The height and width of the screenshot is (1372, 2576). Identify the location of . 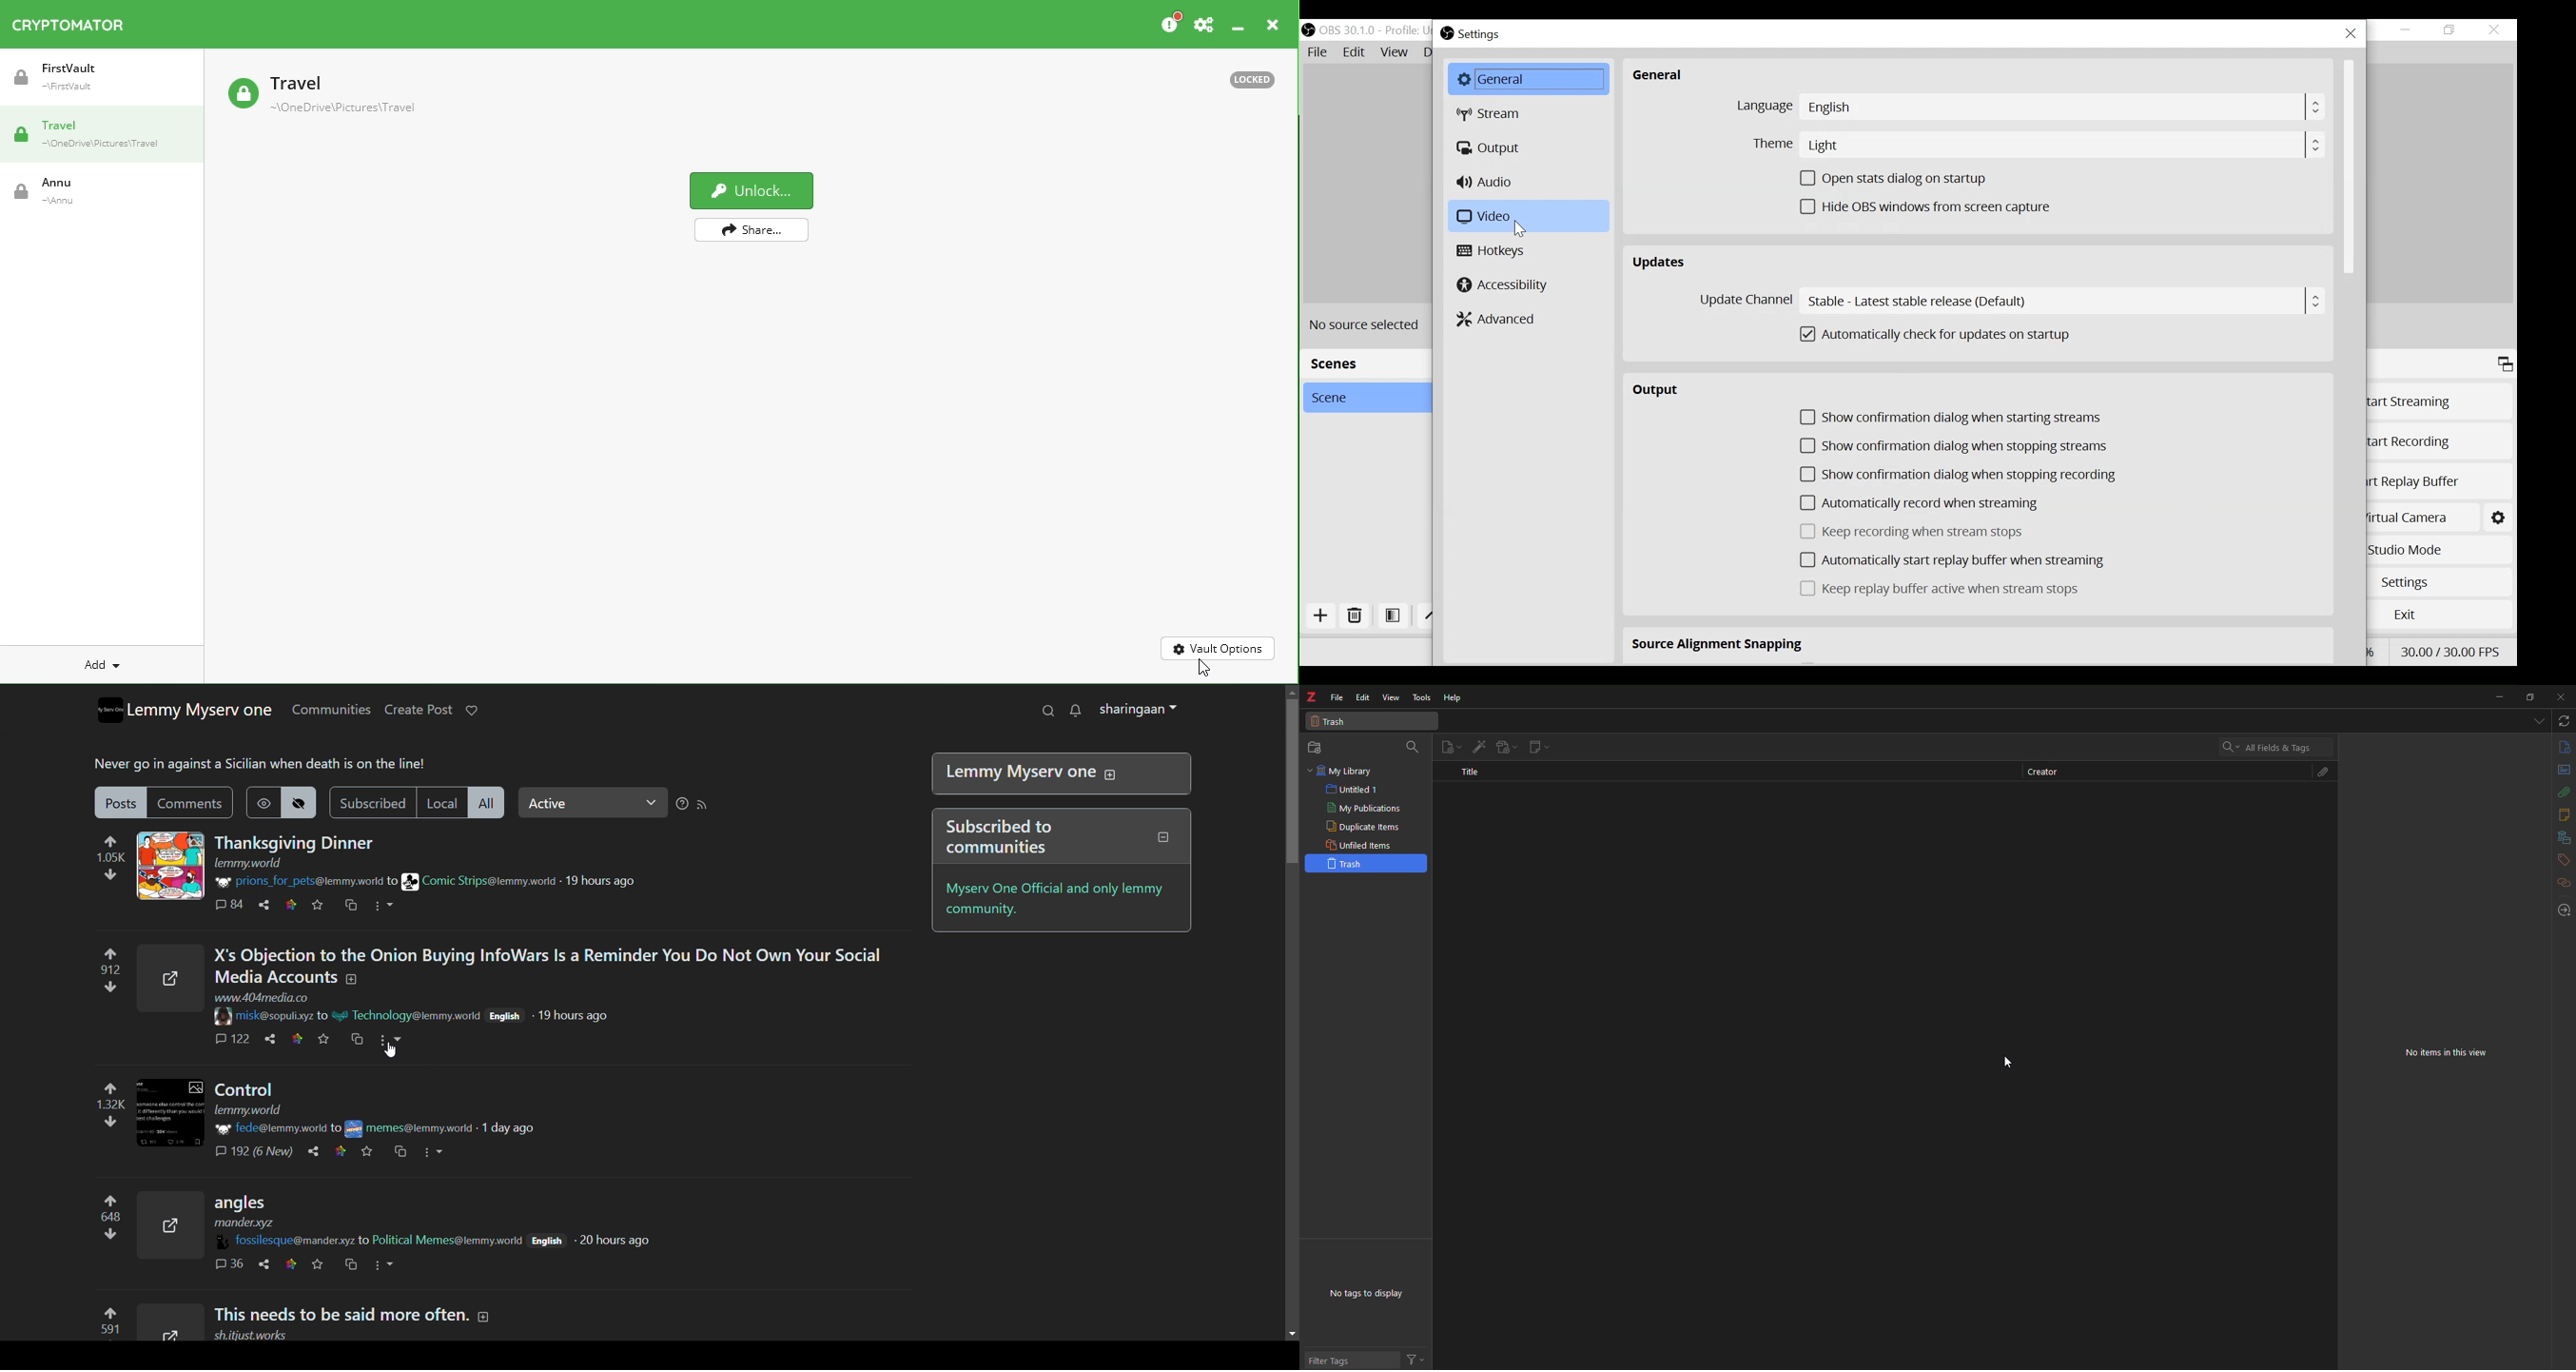
(1415, 1359).